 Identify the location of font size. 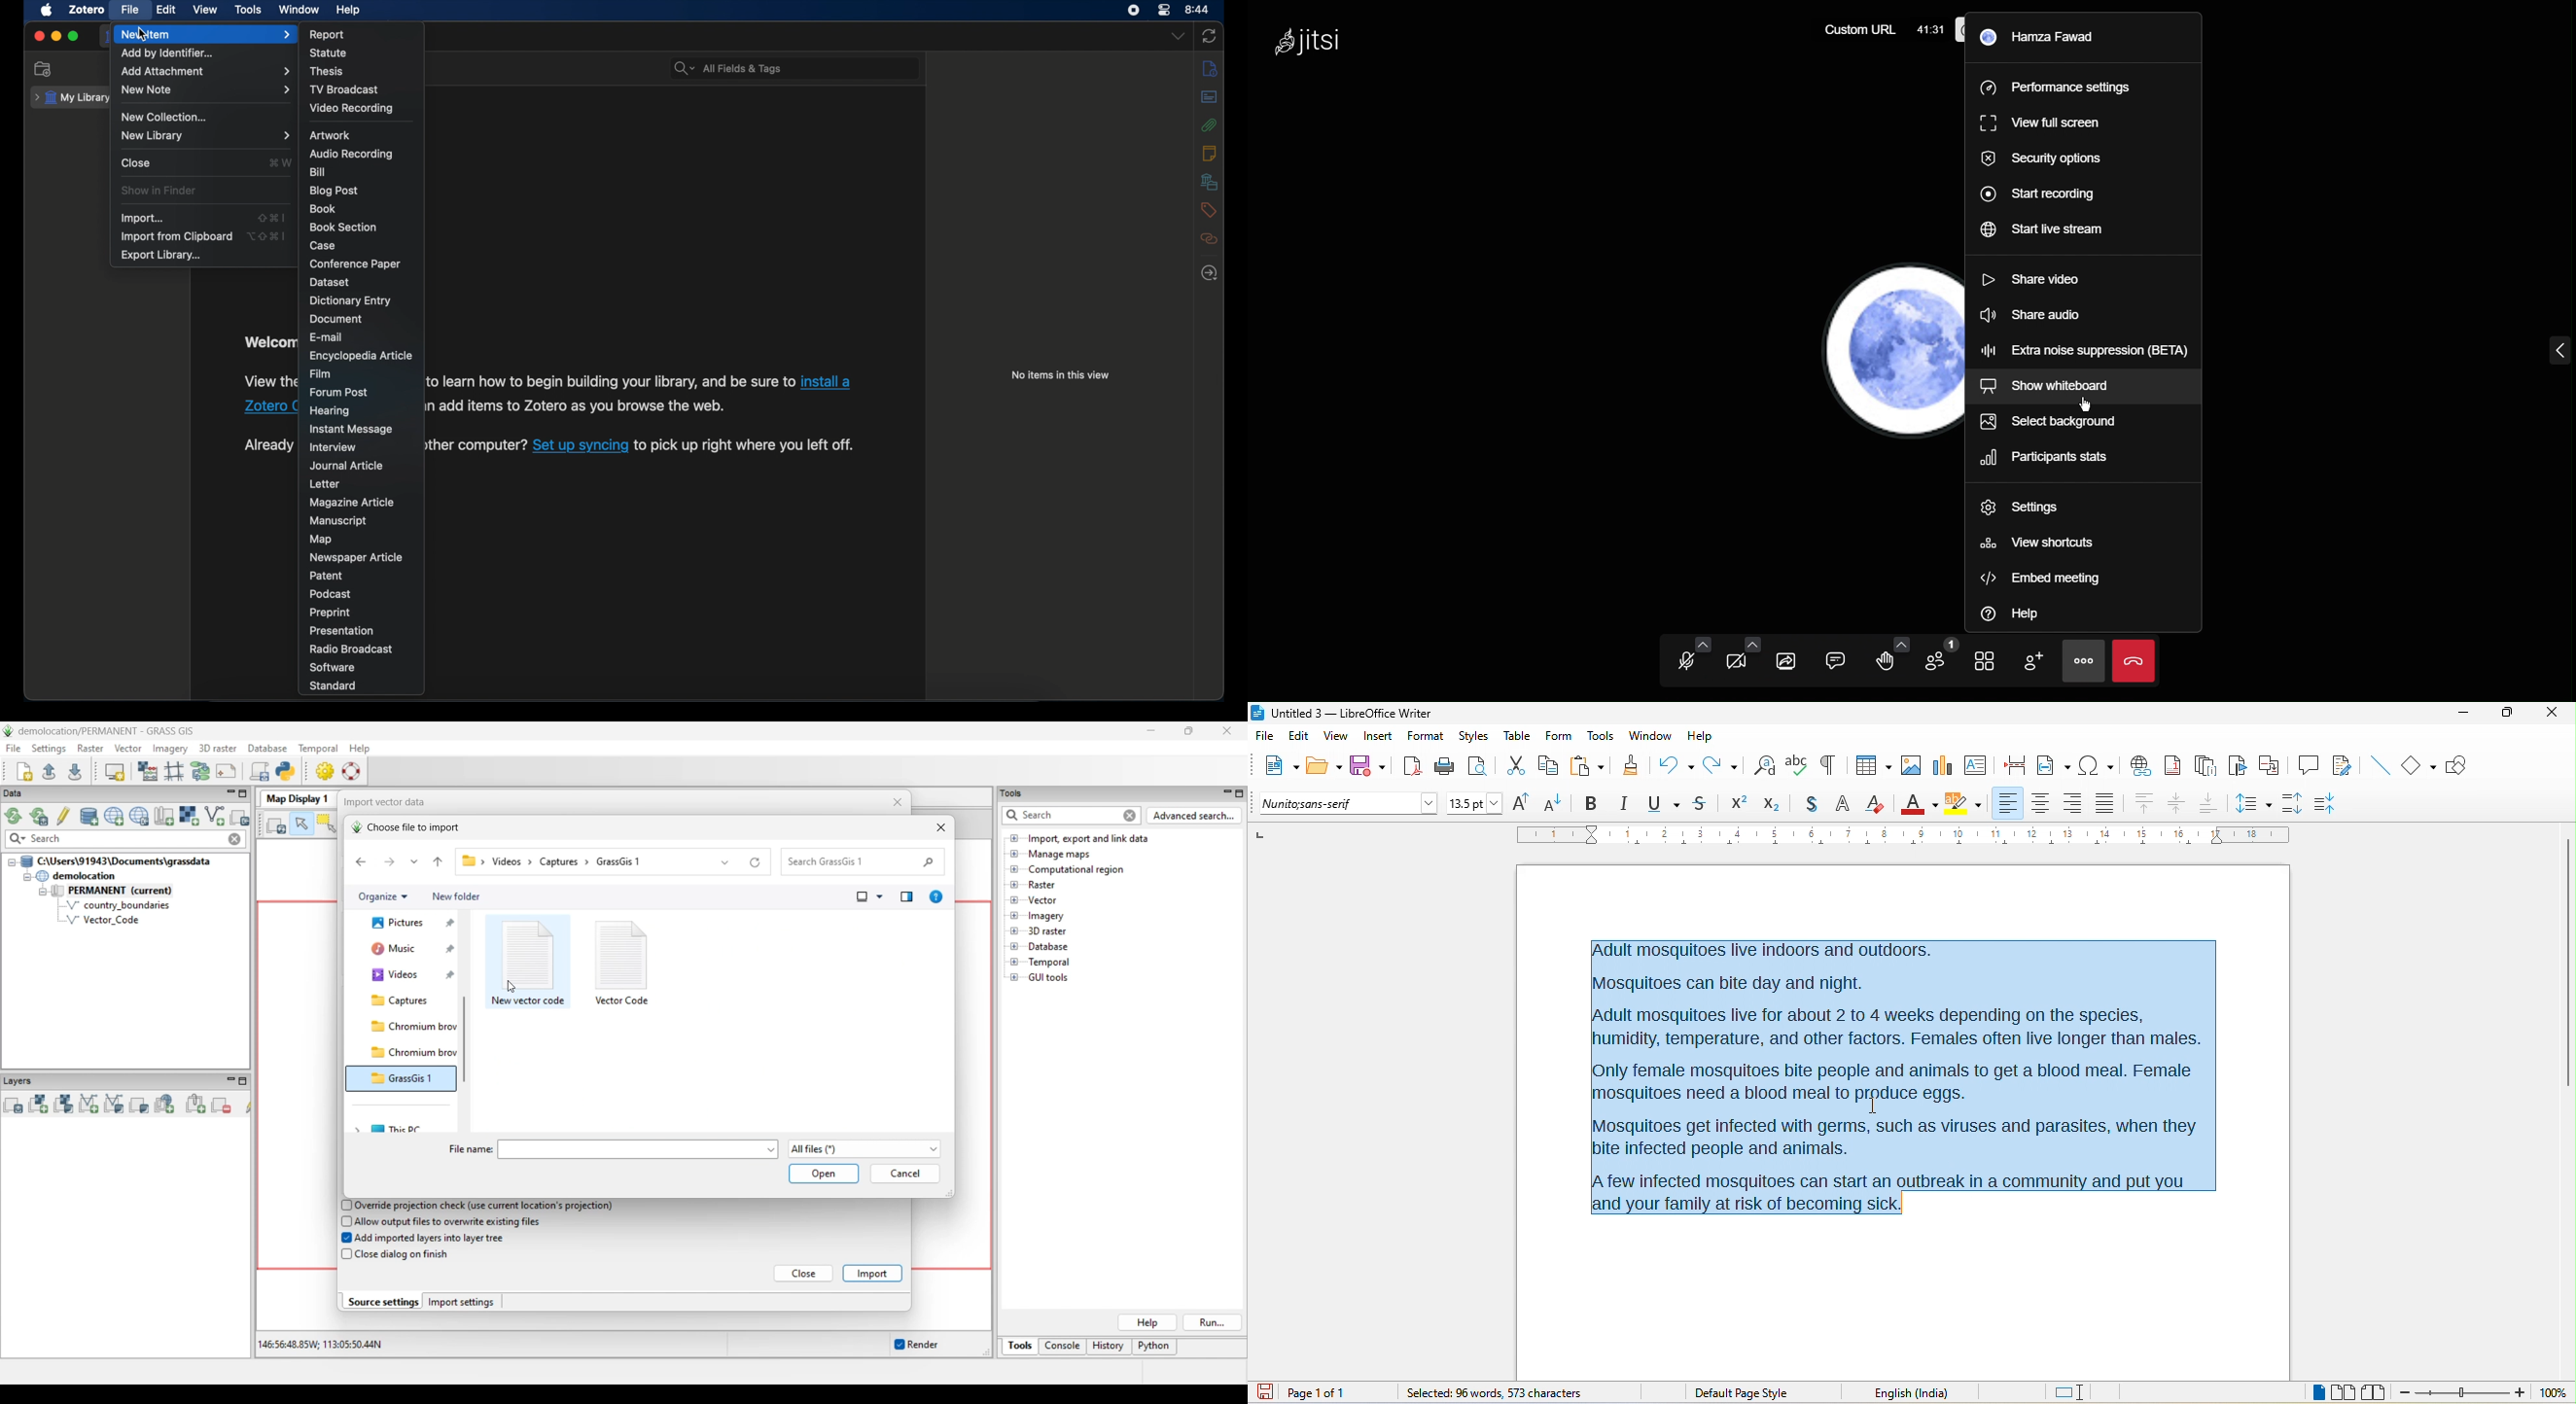
(1475, 803).